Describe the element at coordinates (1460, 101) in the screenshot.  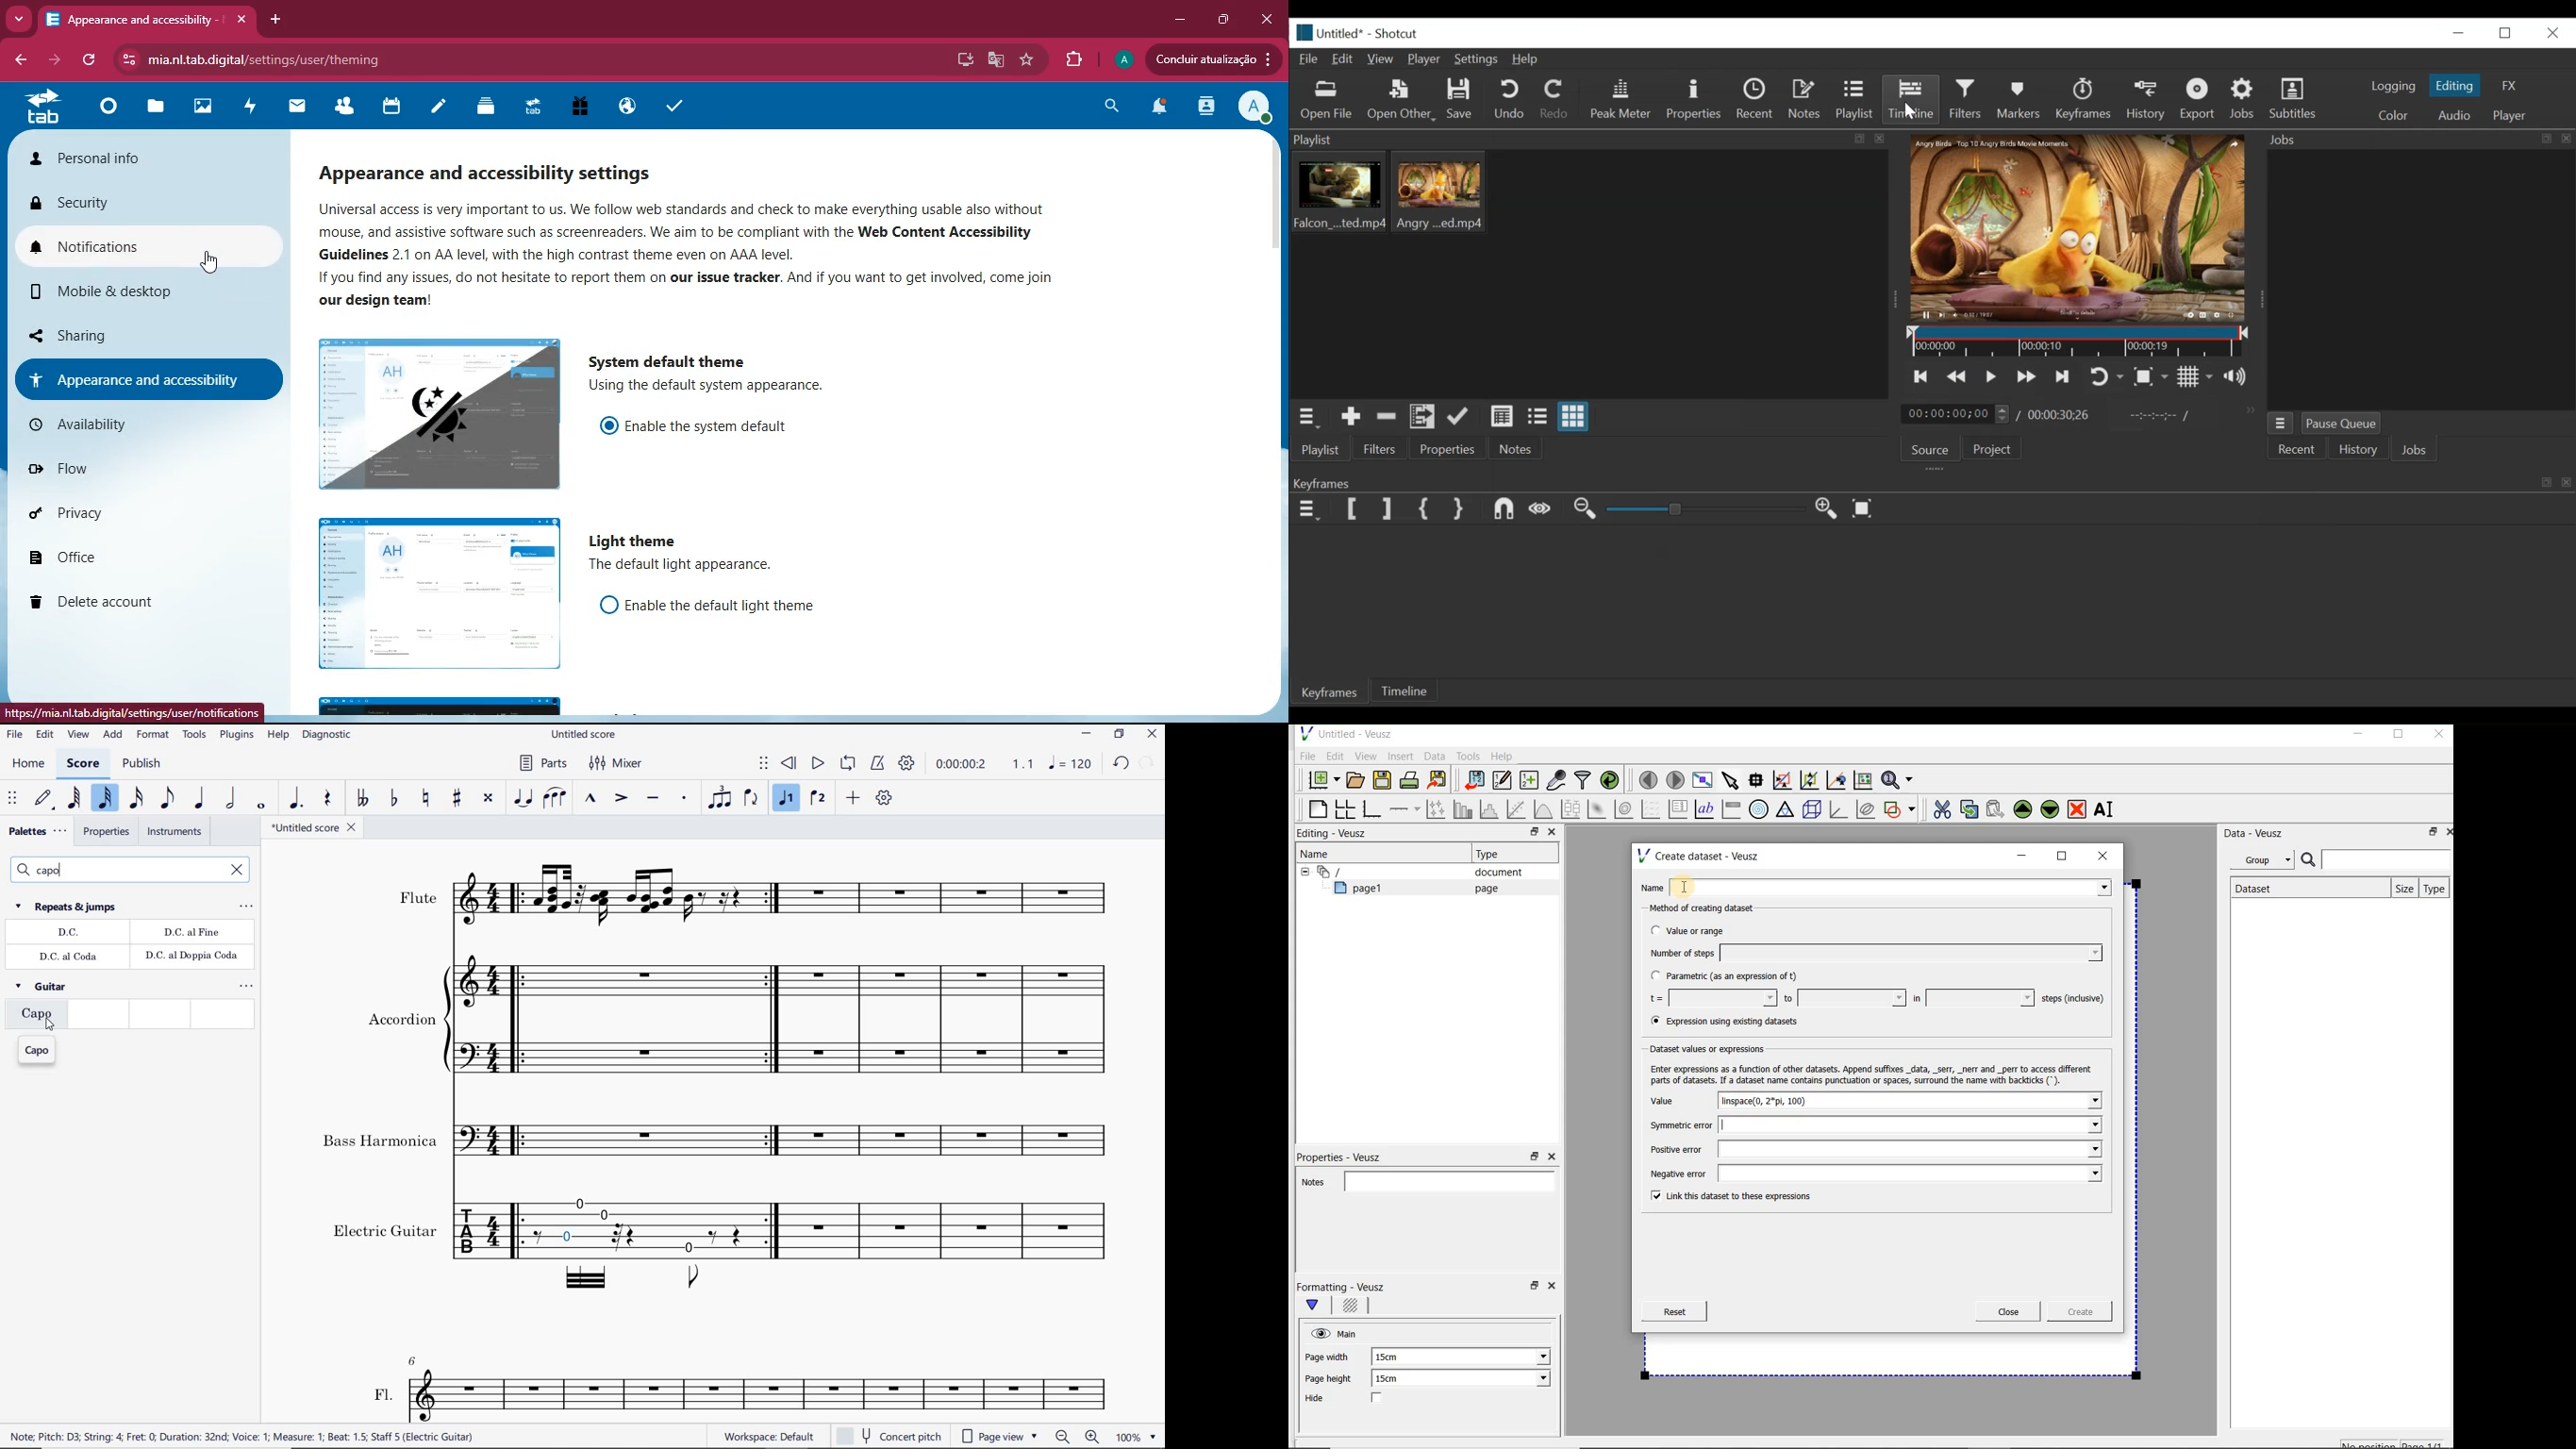
I see `Save` at that location.